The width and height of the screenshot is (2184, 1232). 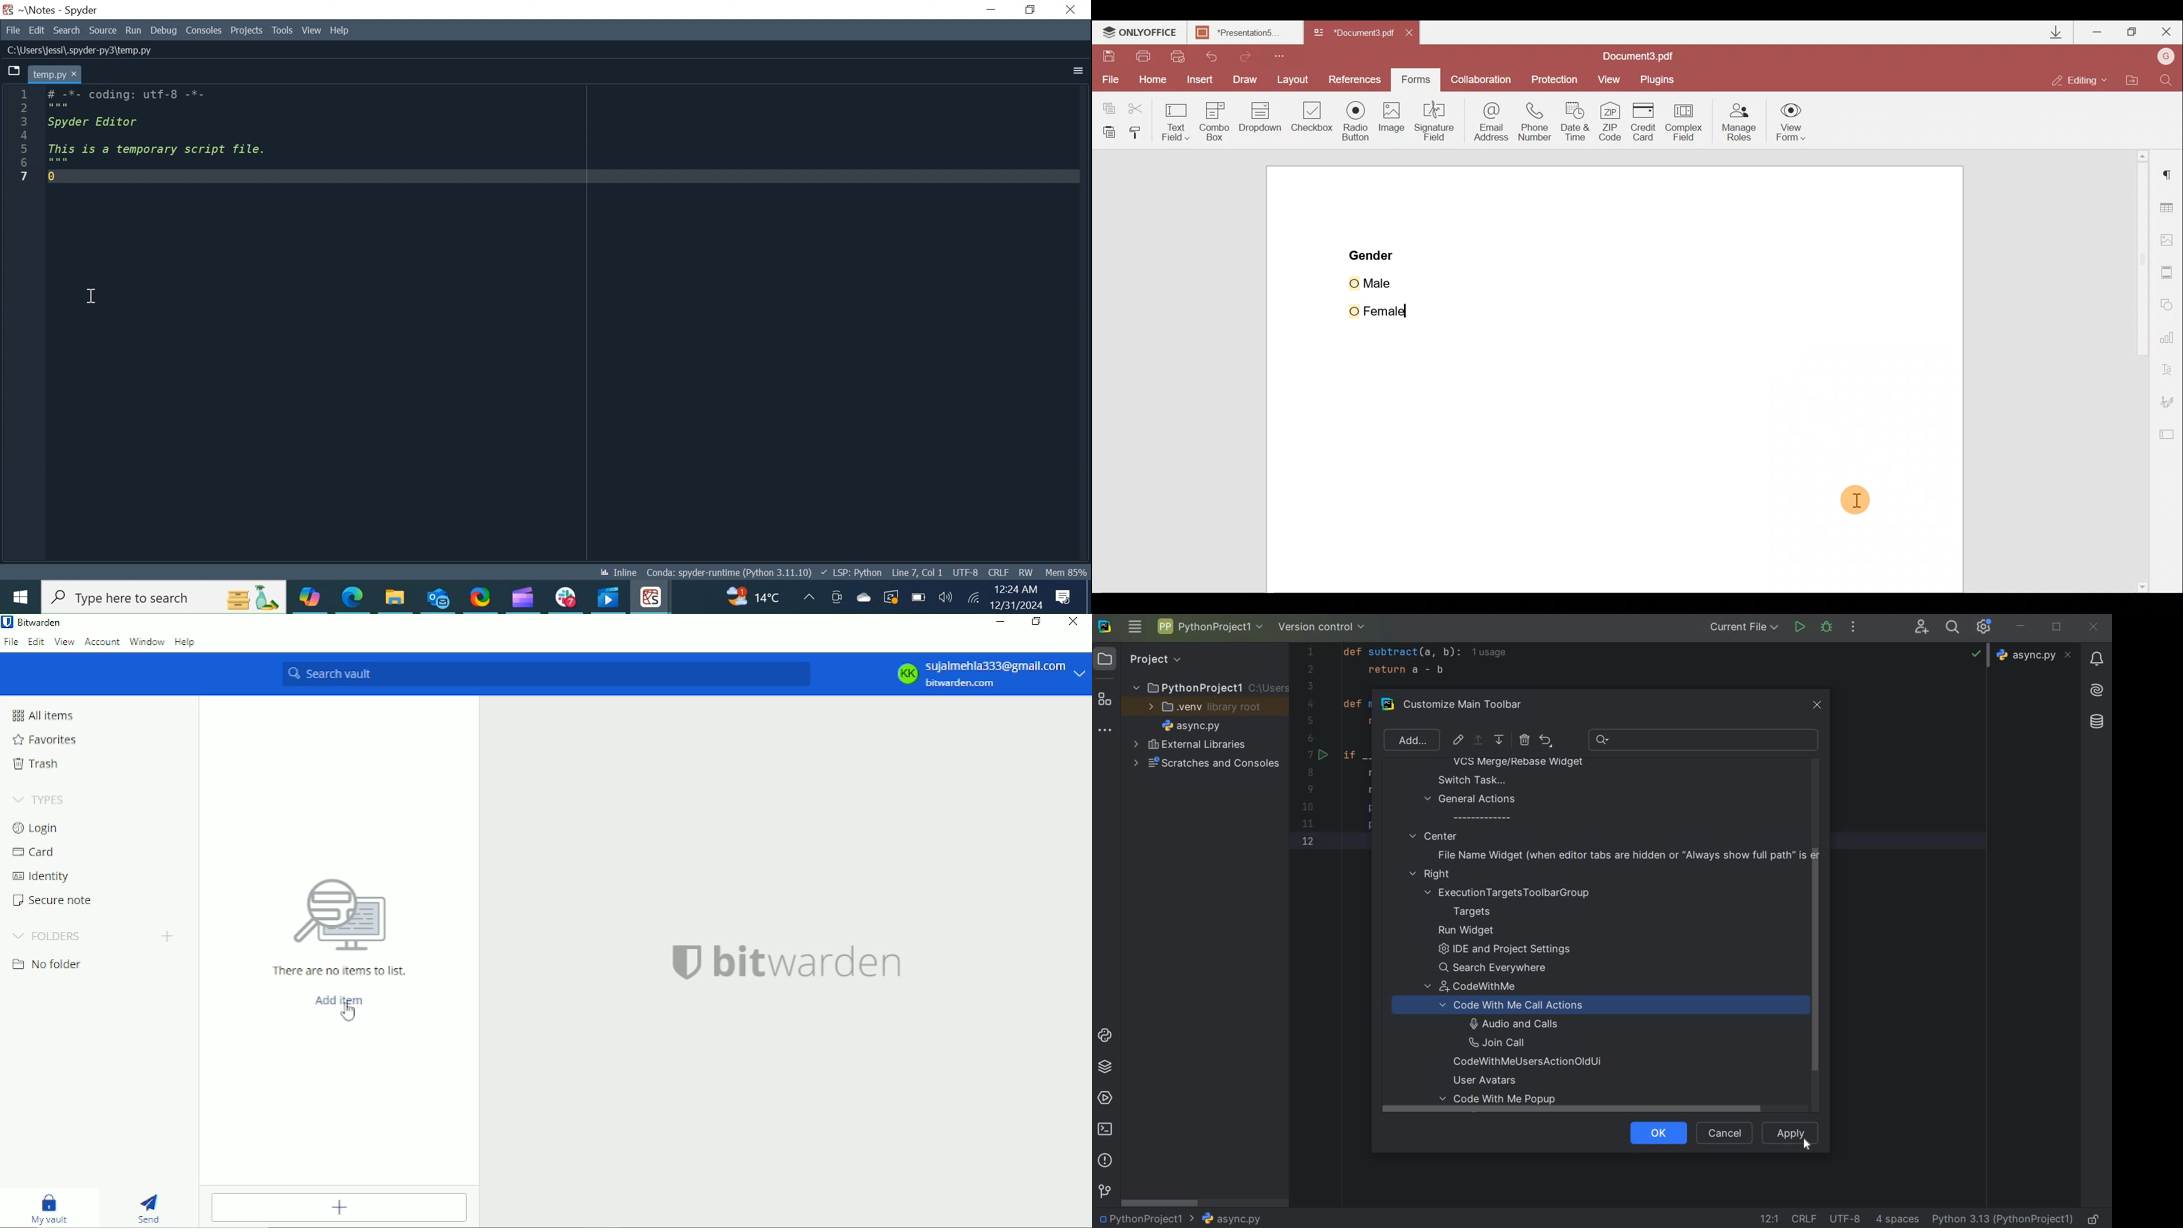 I want to click on Combo box, so click(x=1212, y=120).